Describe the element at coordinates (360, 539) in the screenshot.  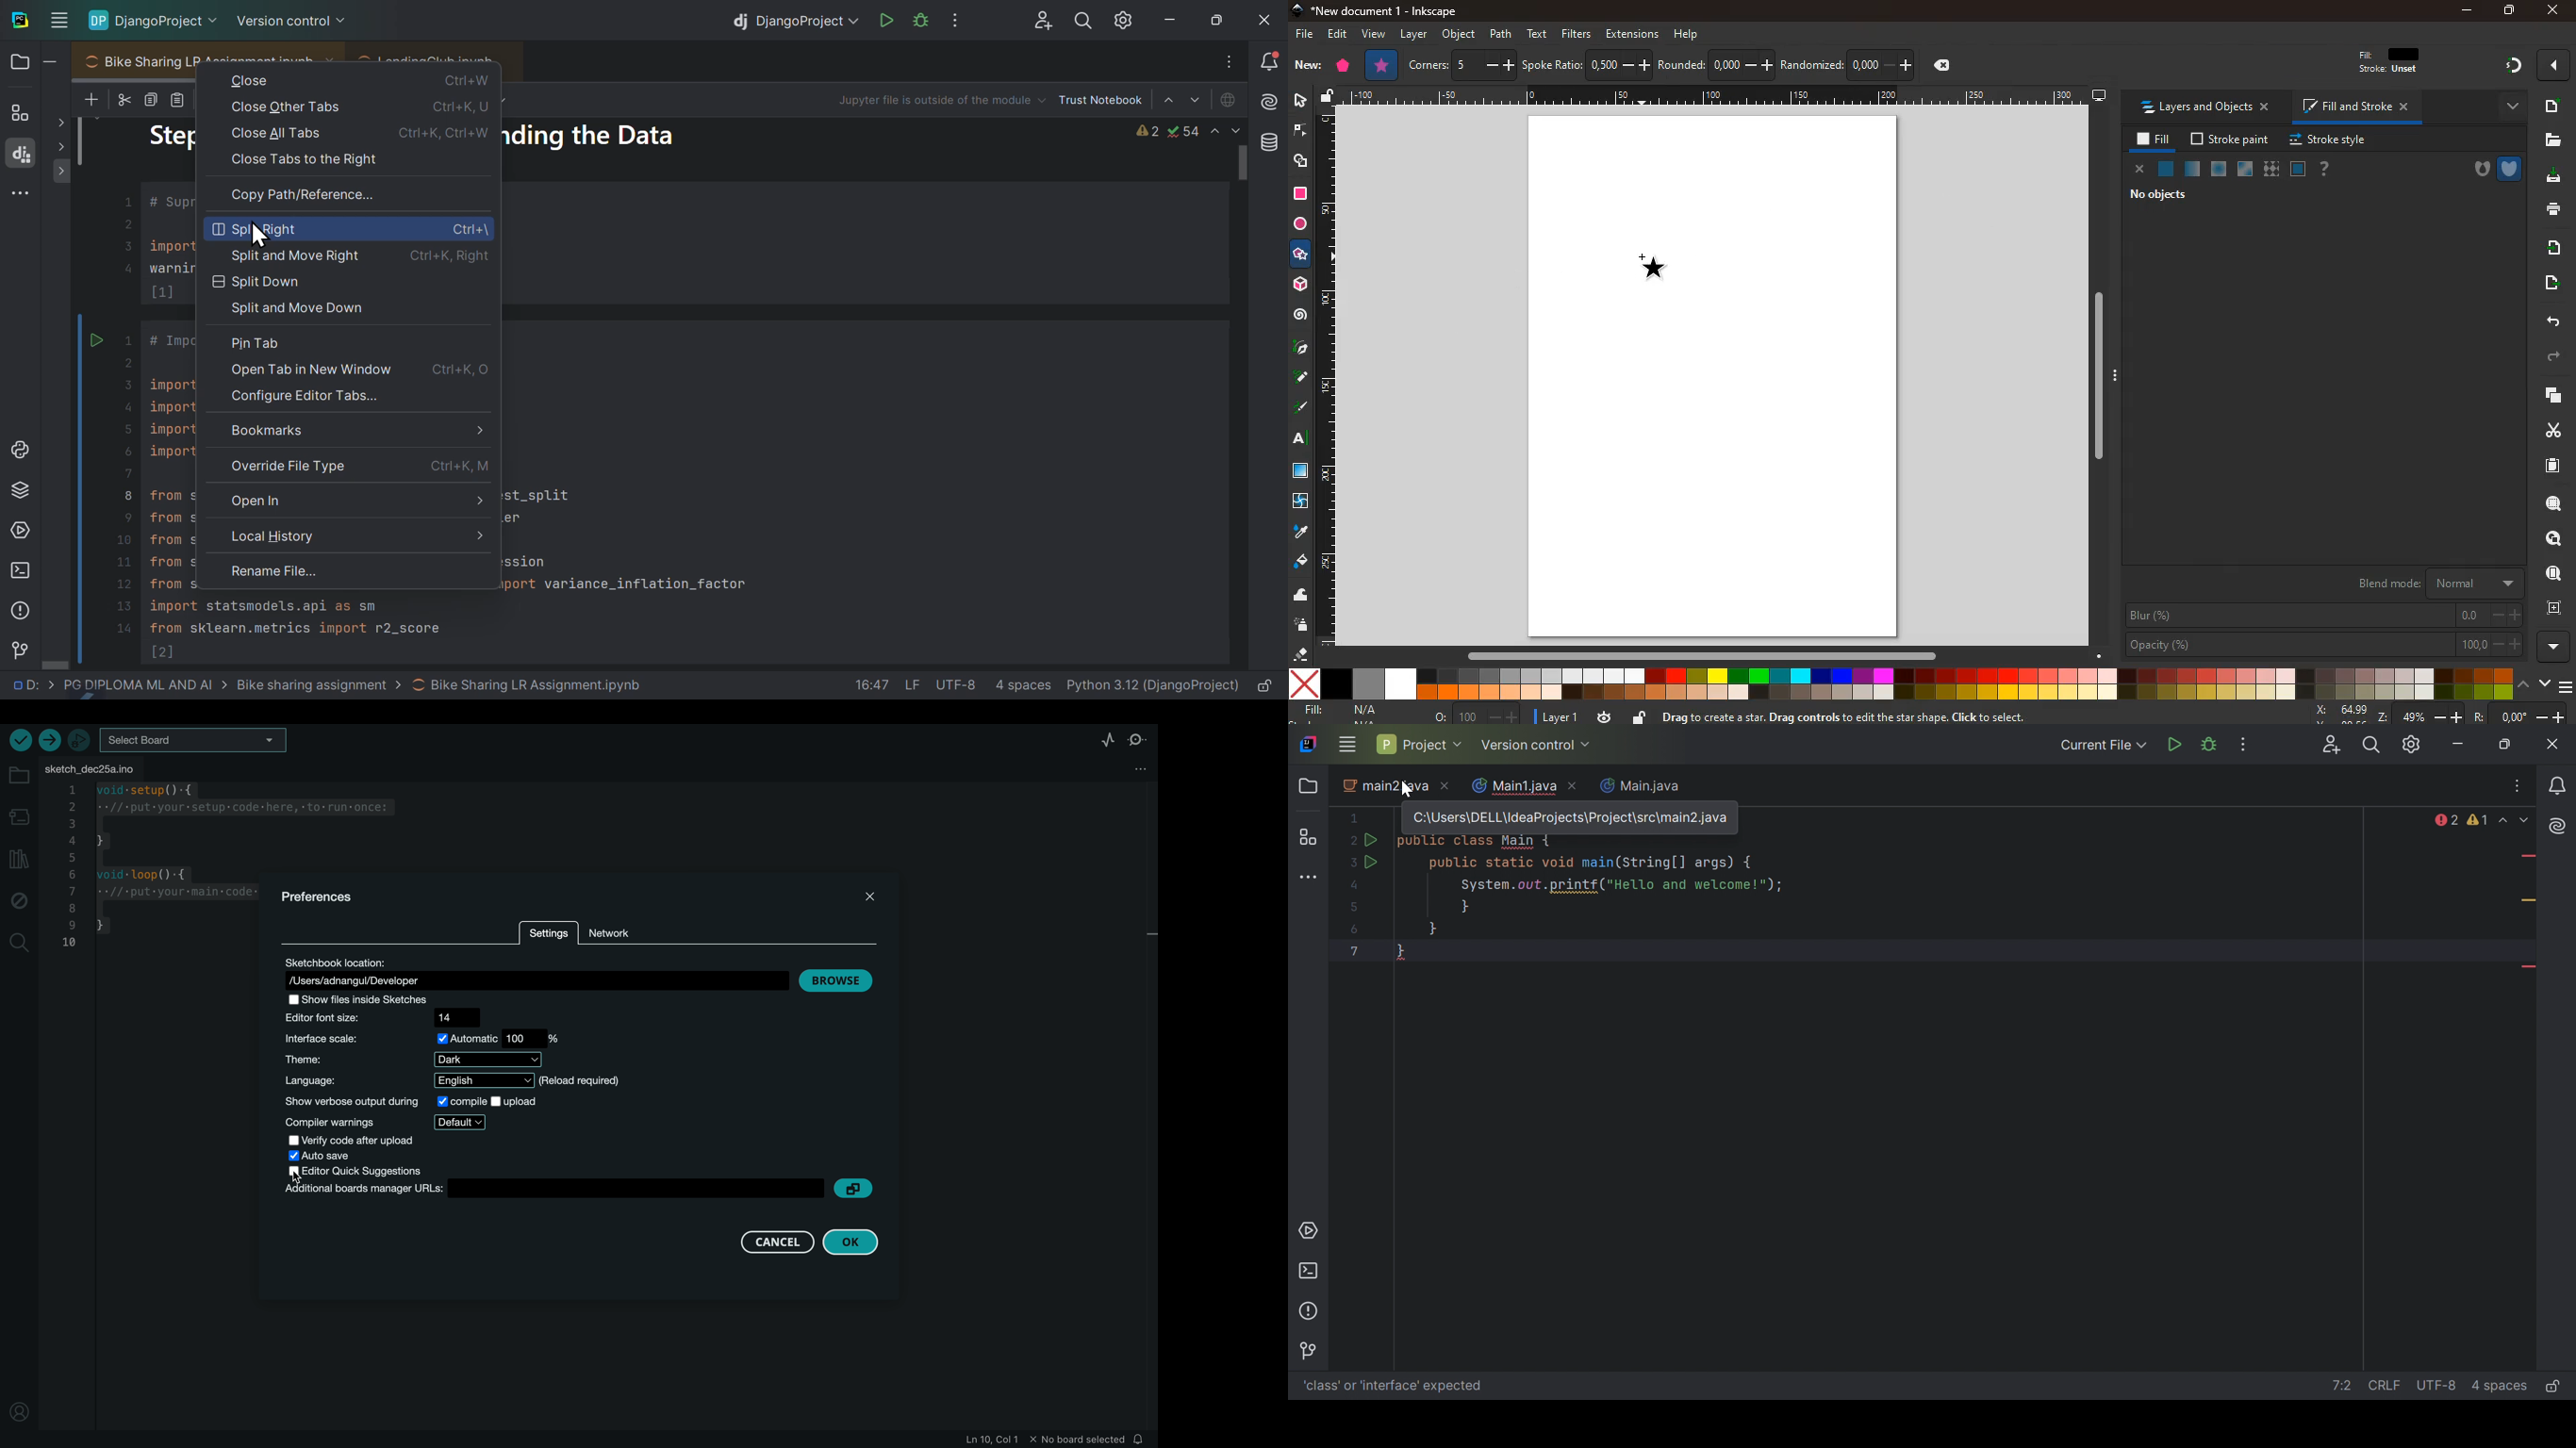
I see `Local history` at that location.